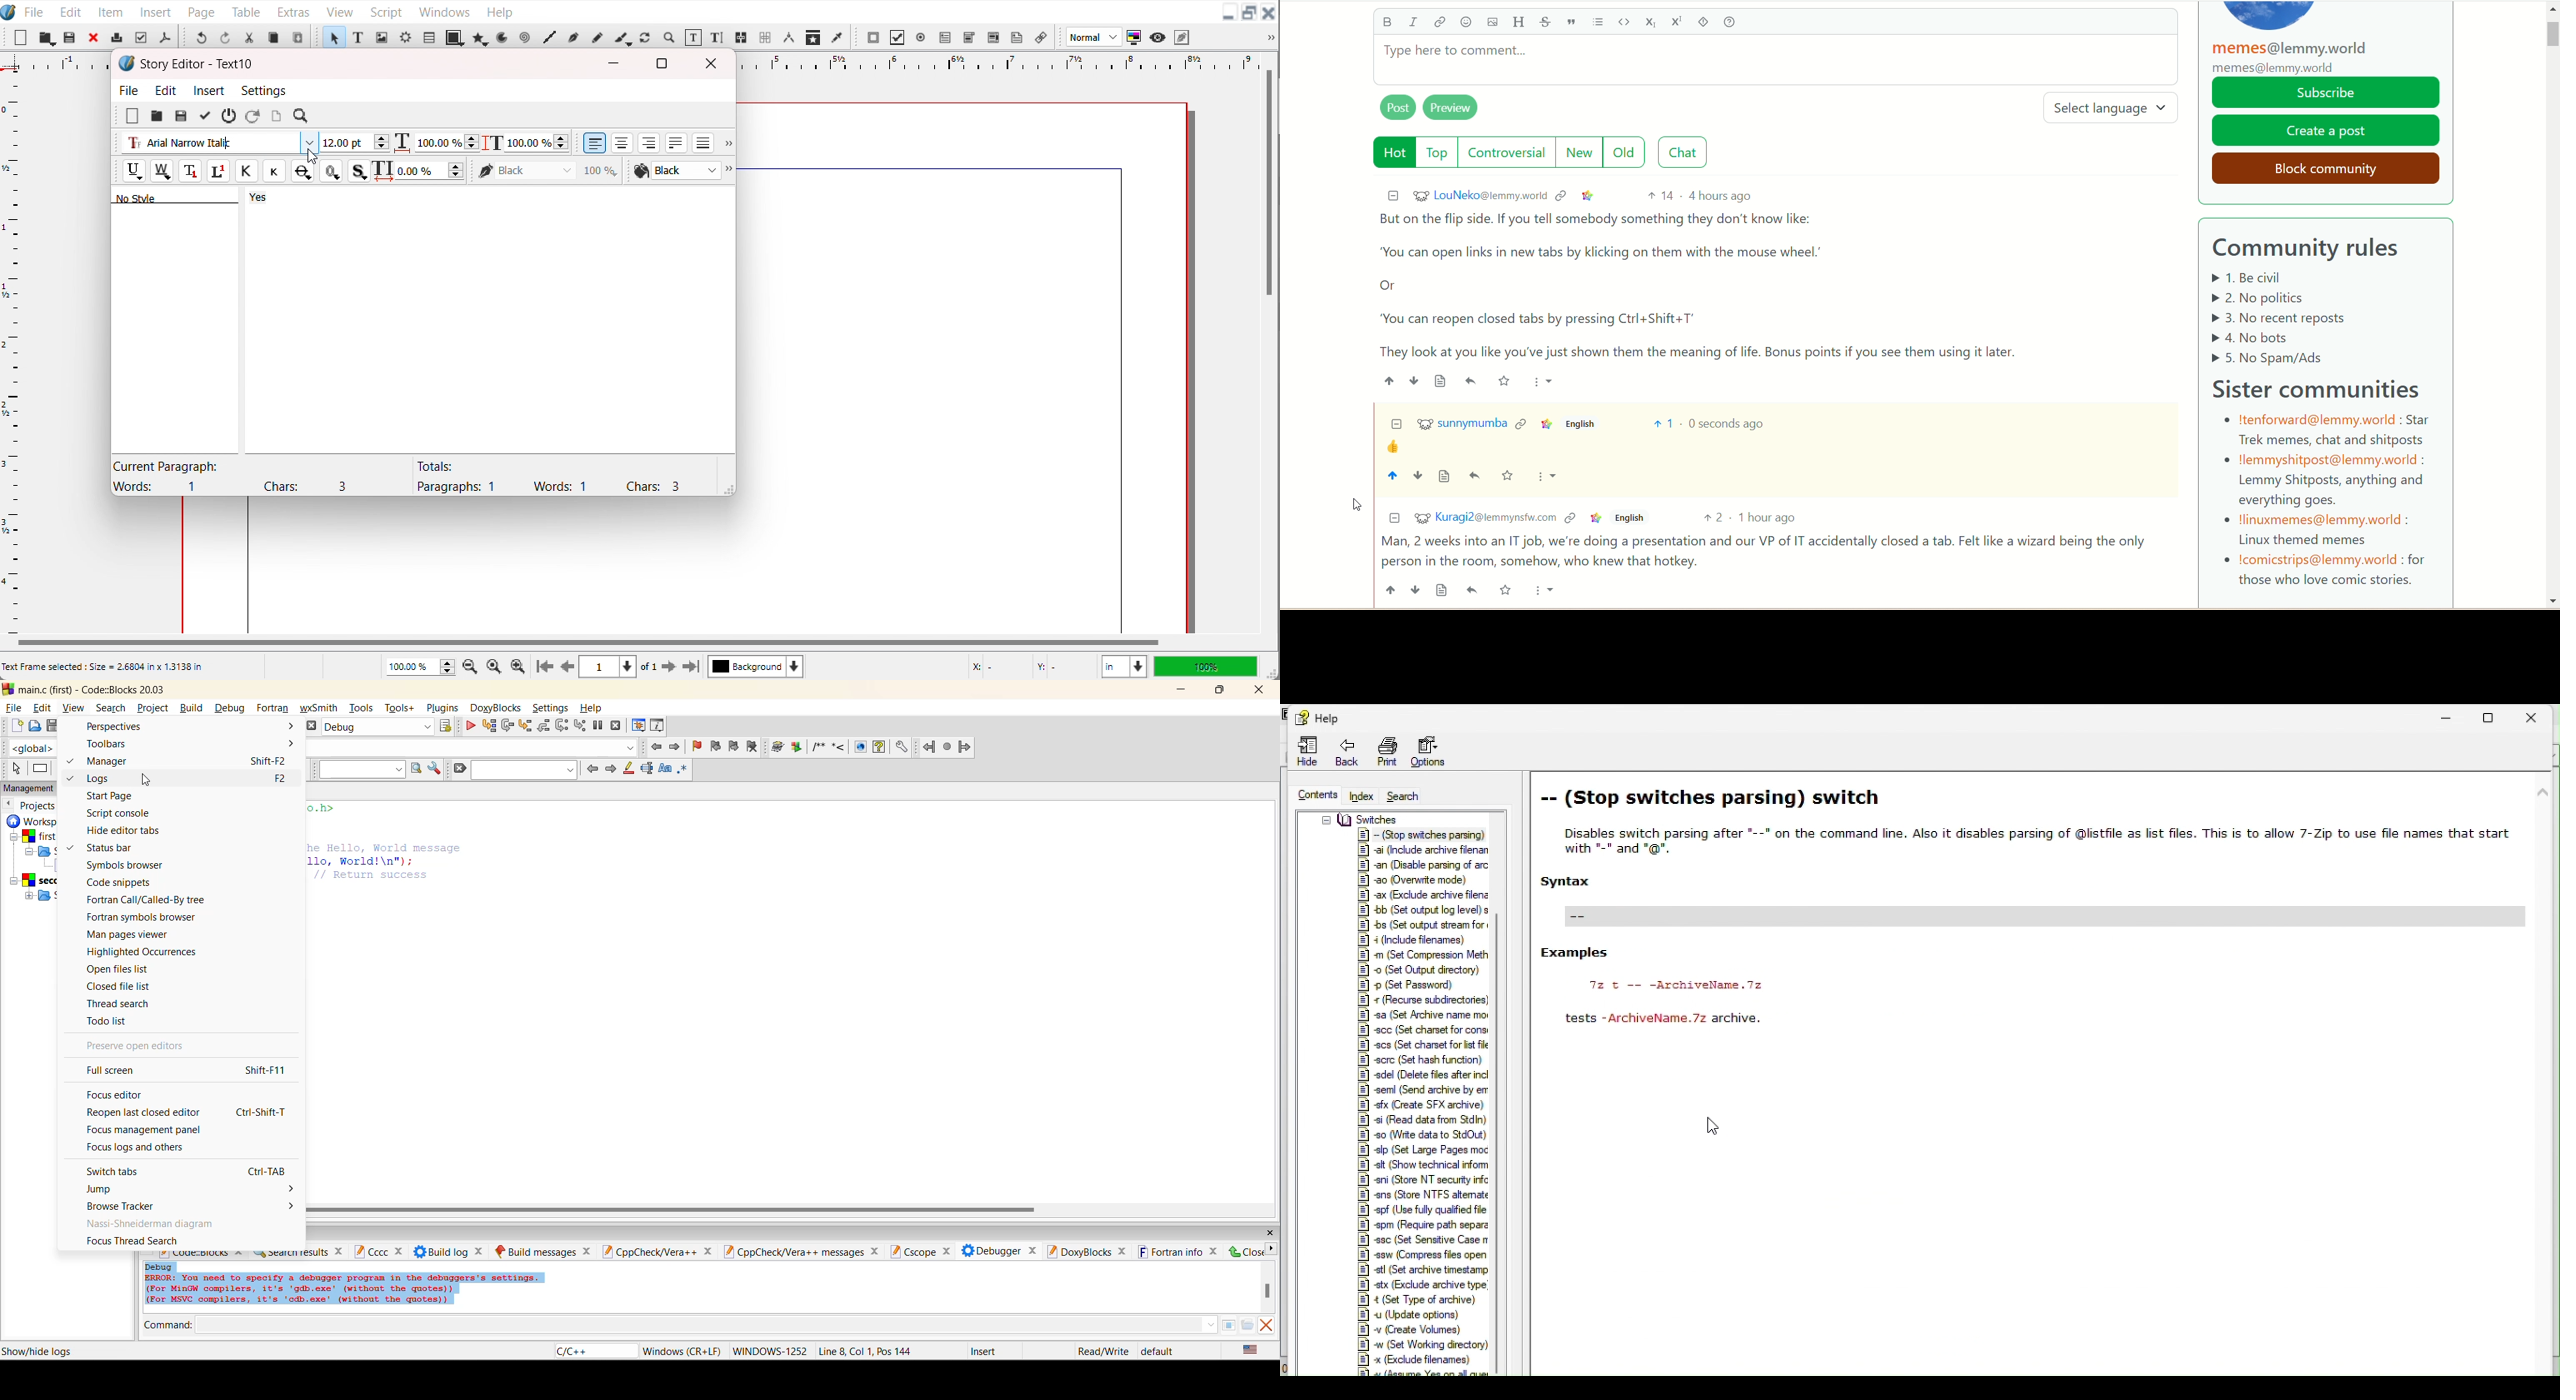 Image resolution: width=2576 pixels, height=1400 pixels. What do you see at coordinates (379, 1253) in the screenshot?
I see `cccc` at bounding box center [379, 1253].